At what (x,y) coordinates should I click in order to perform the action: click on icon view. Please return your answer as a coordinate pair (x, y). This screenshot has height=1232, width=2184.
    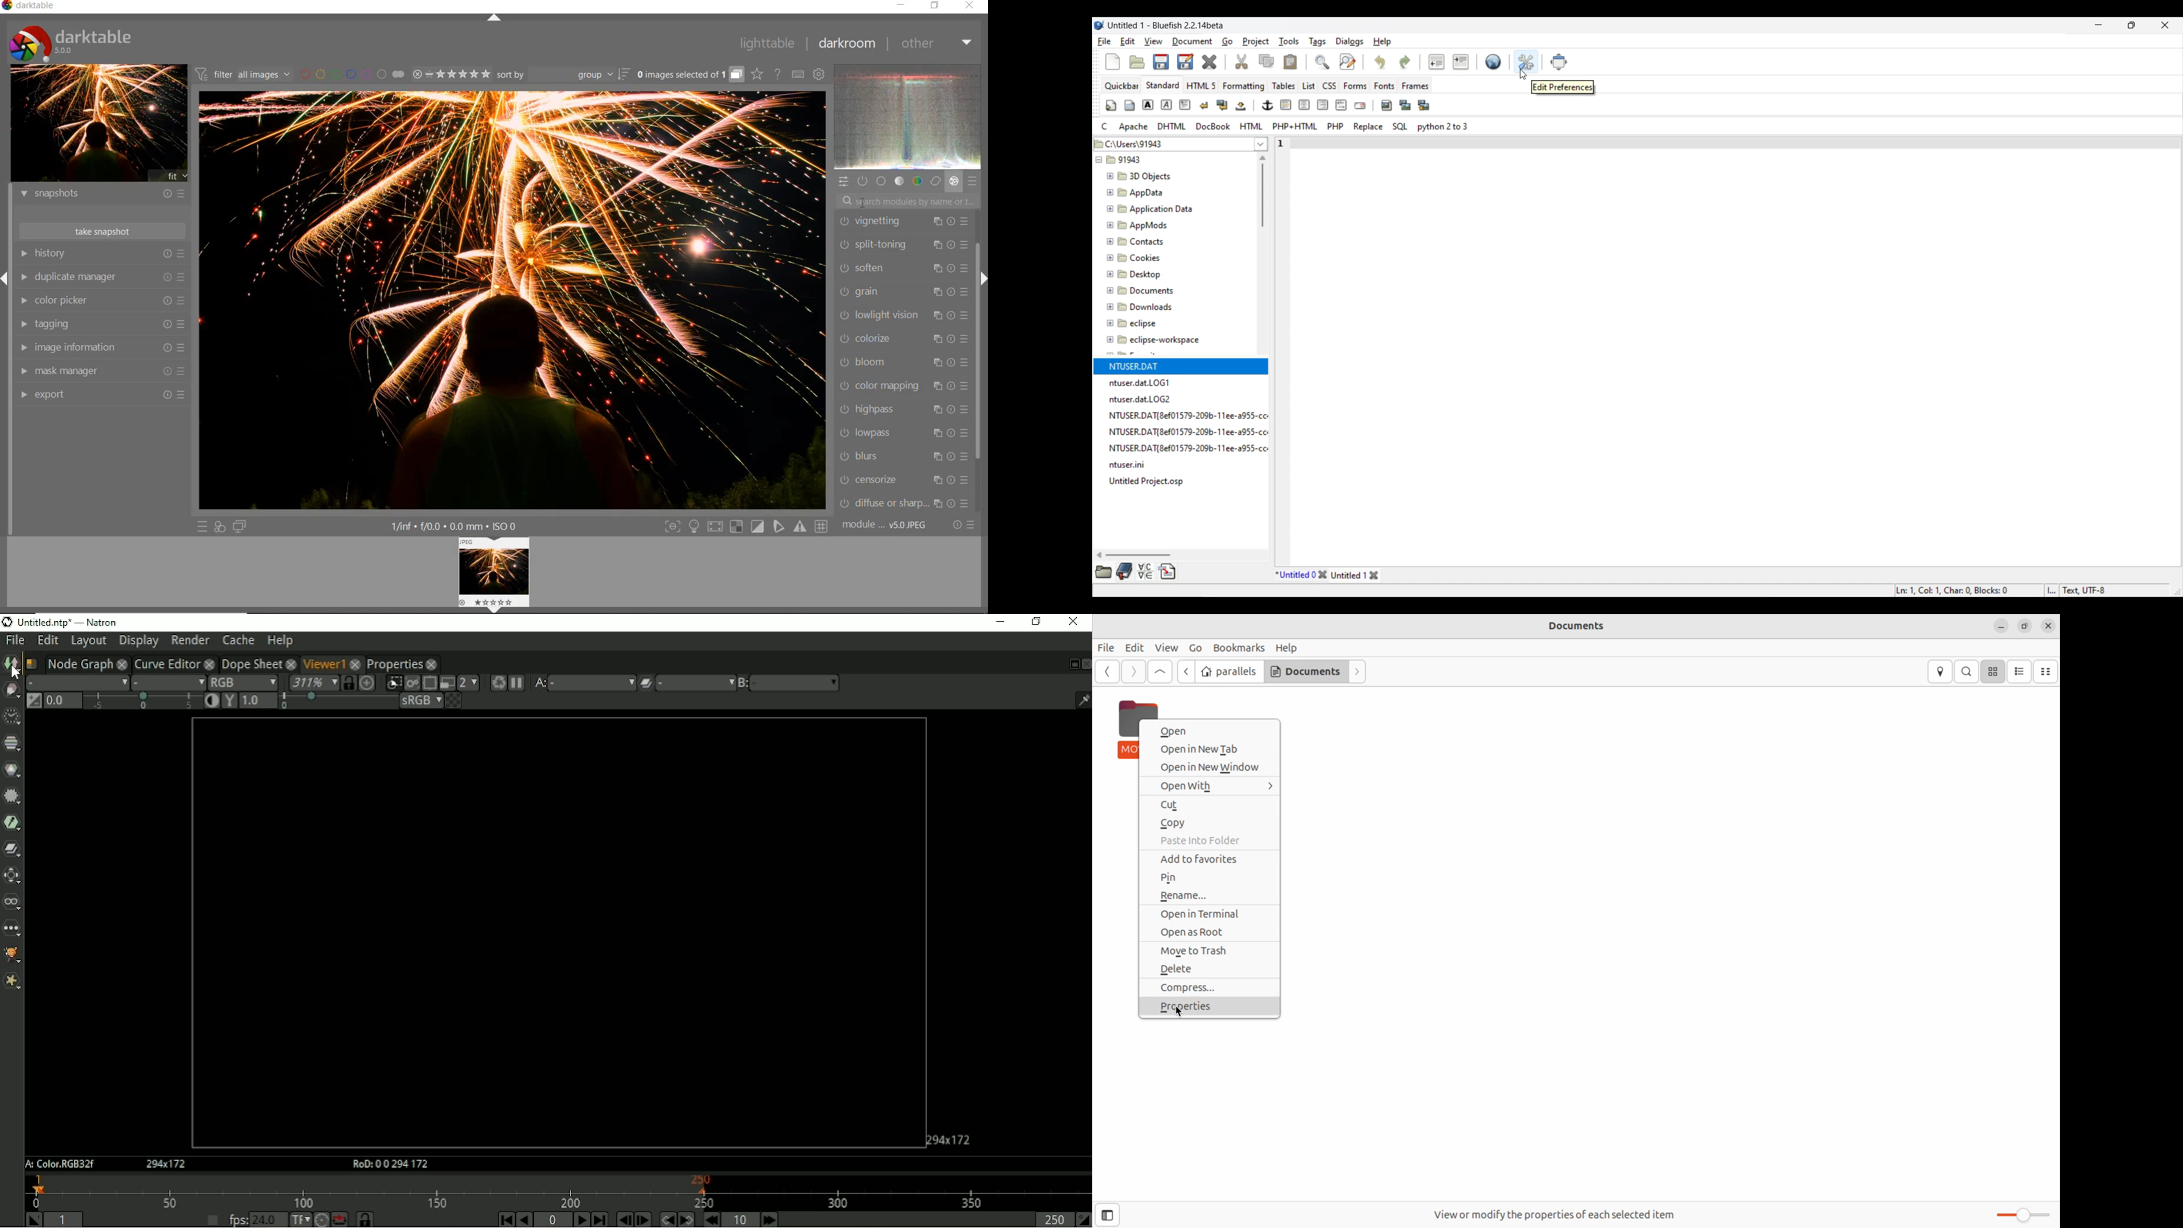
    Looking at the image, I should click on (1993, 670).